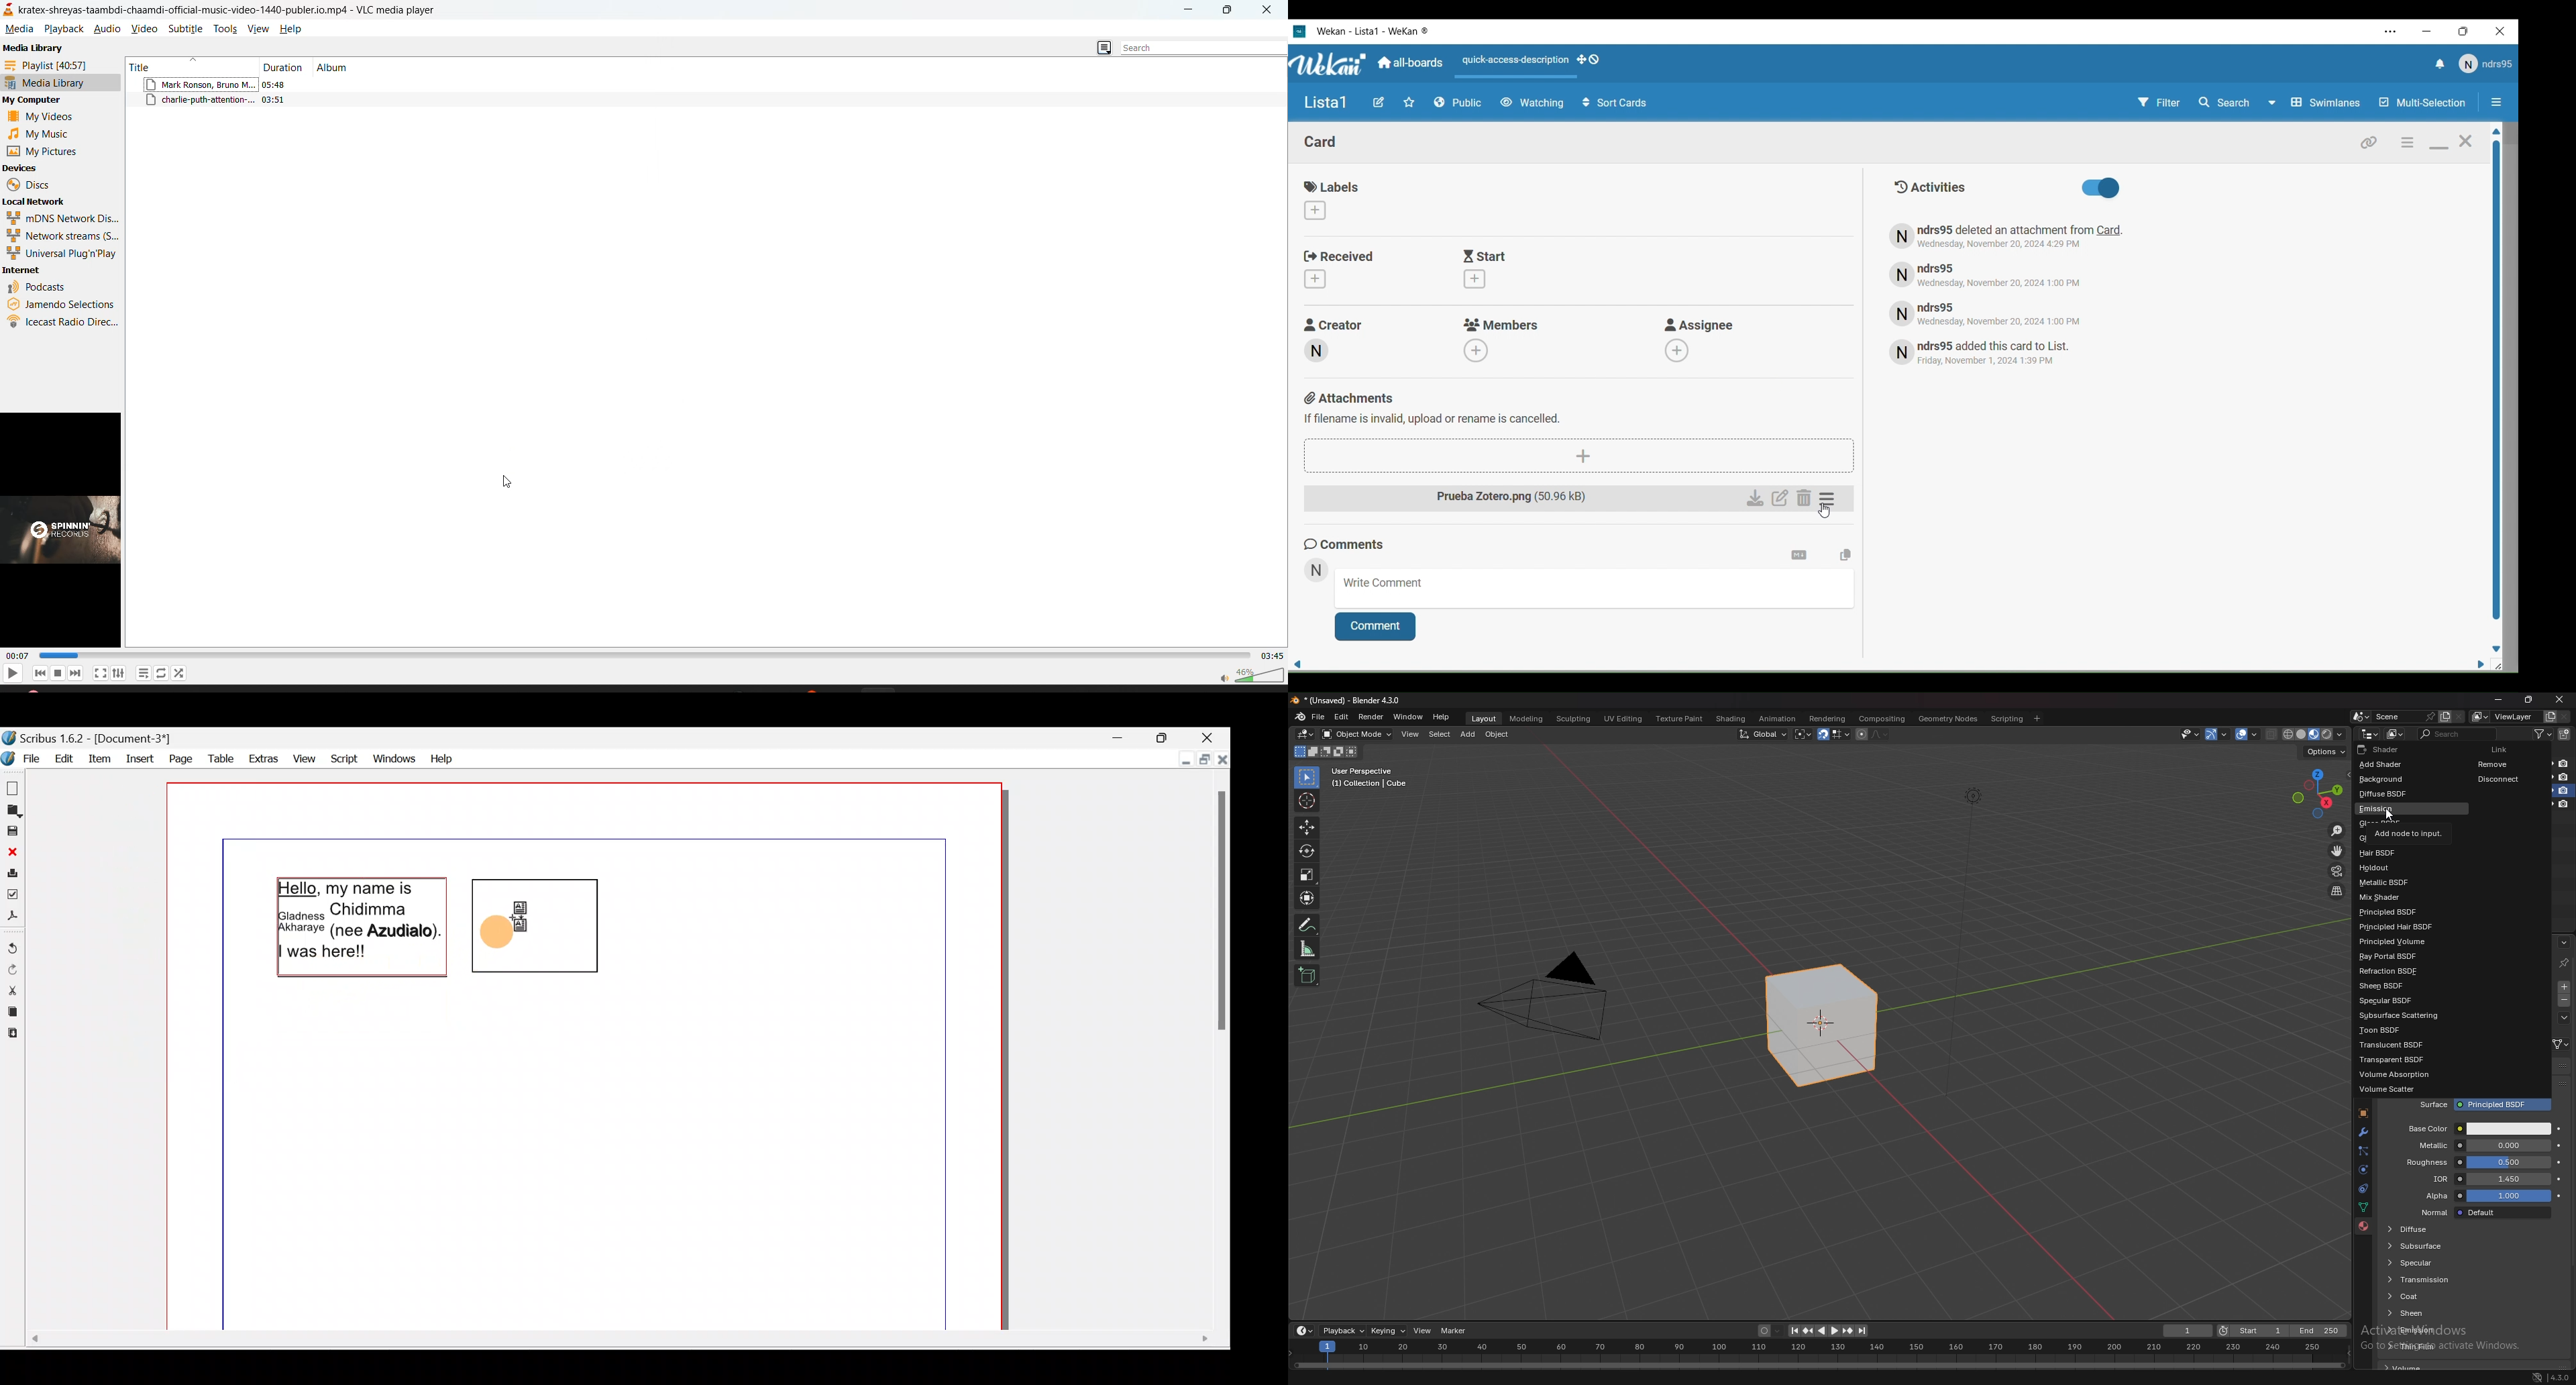  I want to click on scale, so click(1307, 874).